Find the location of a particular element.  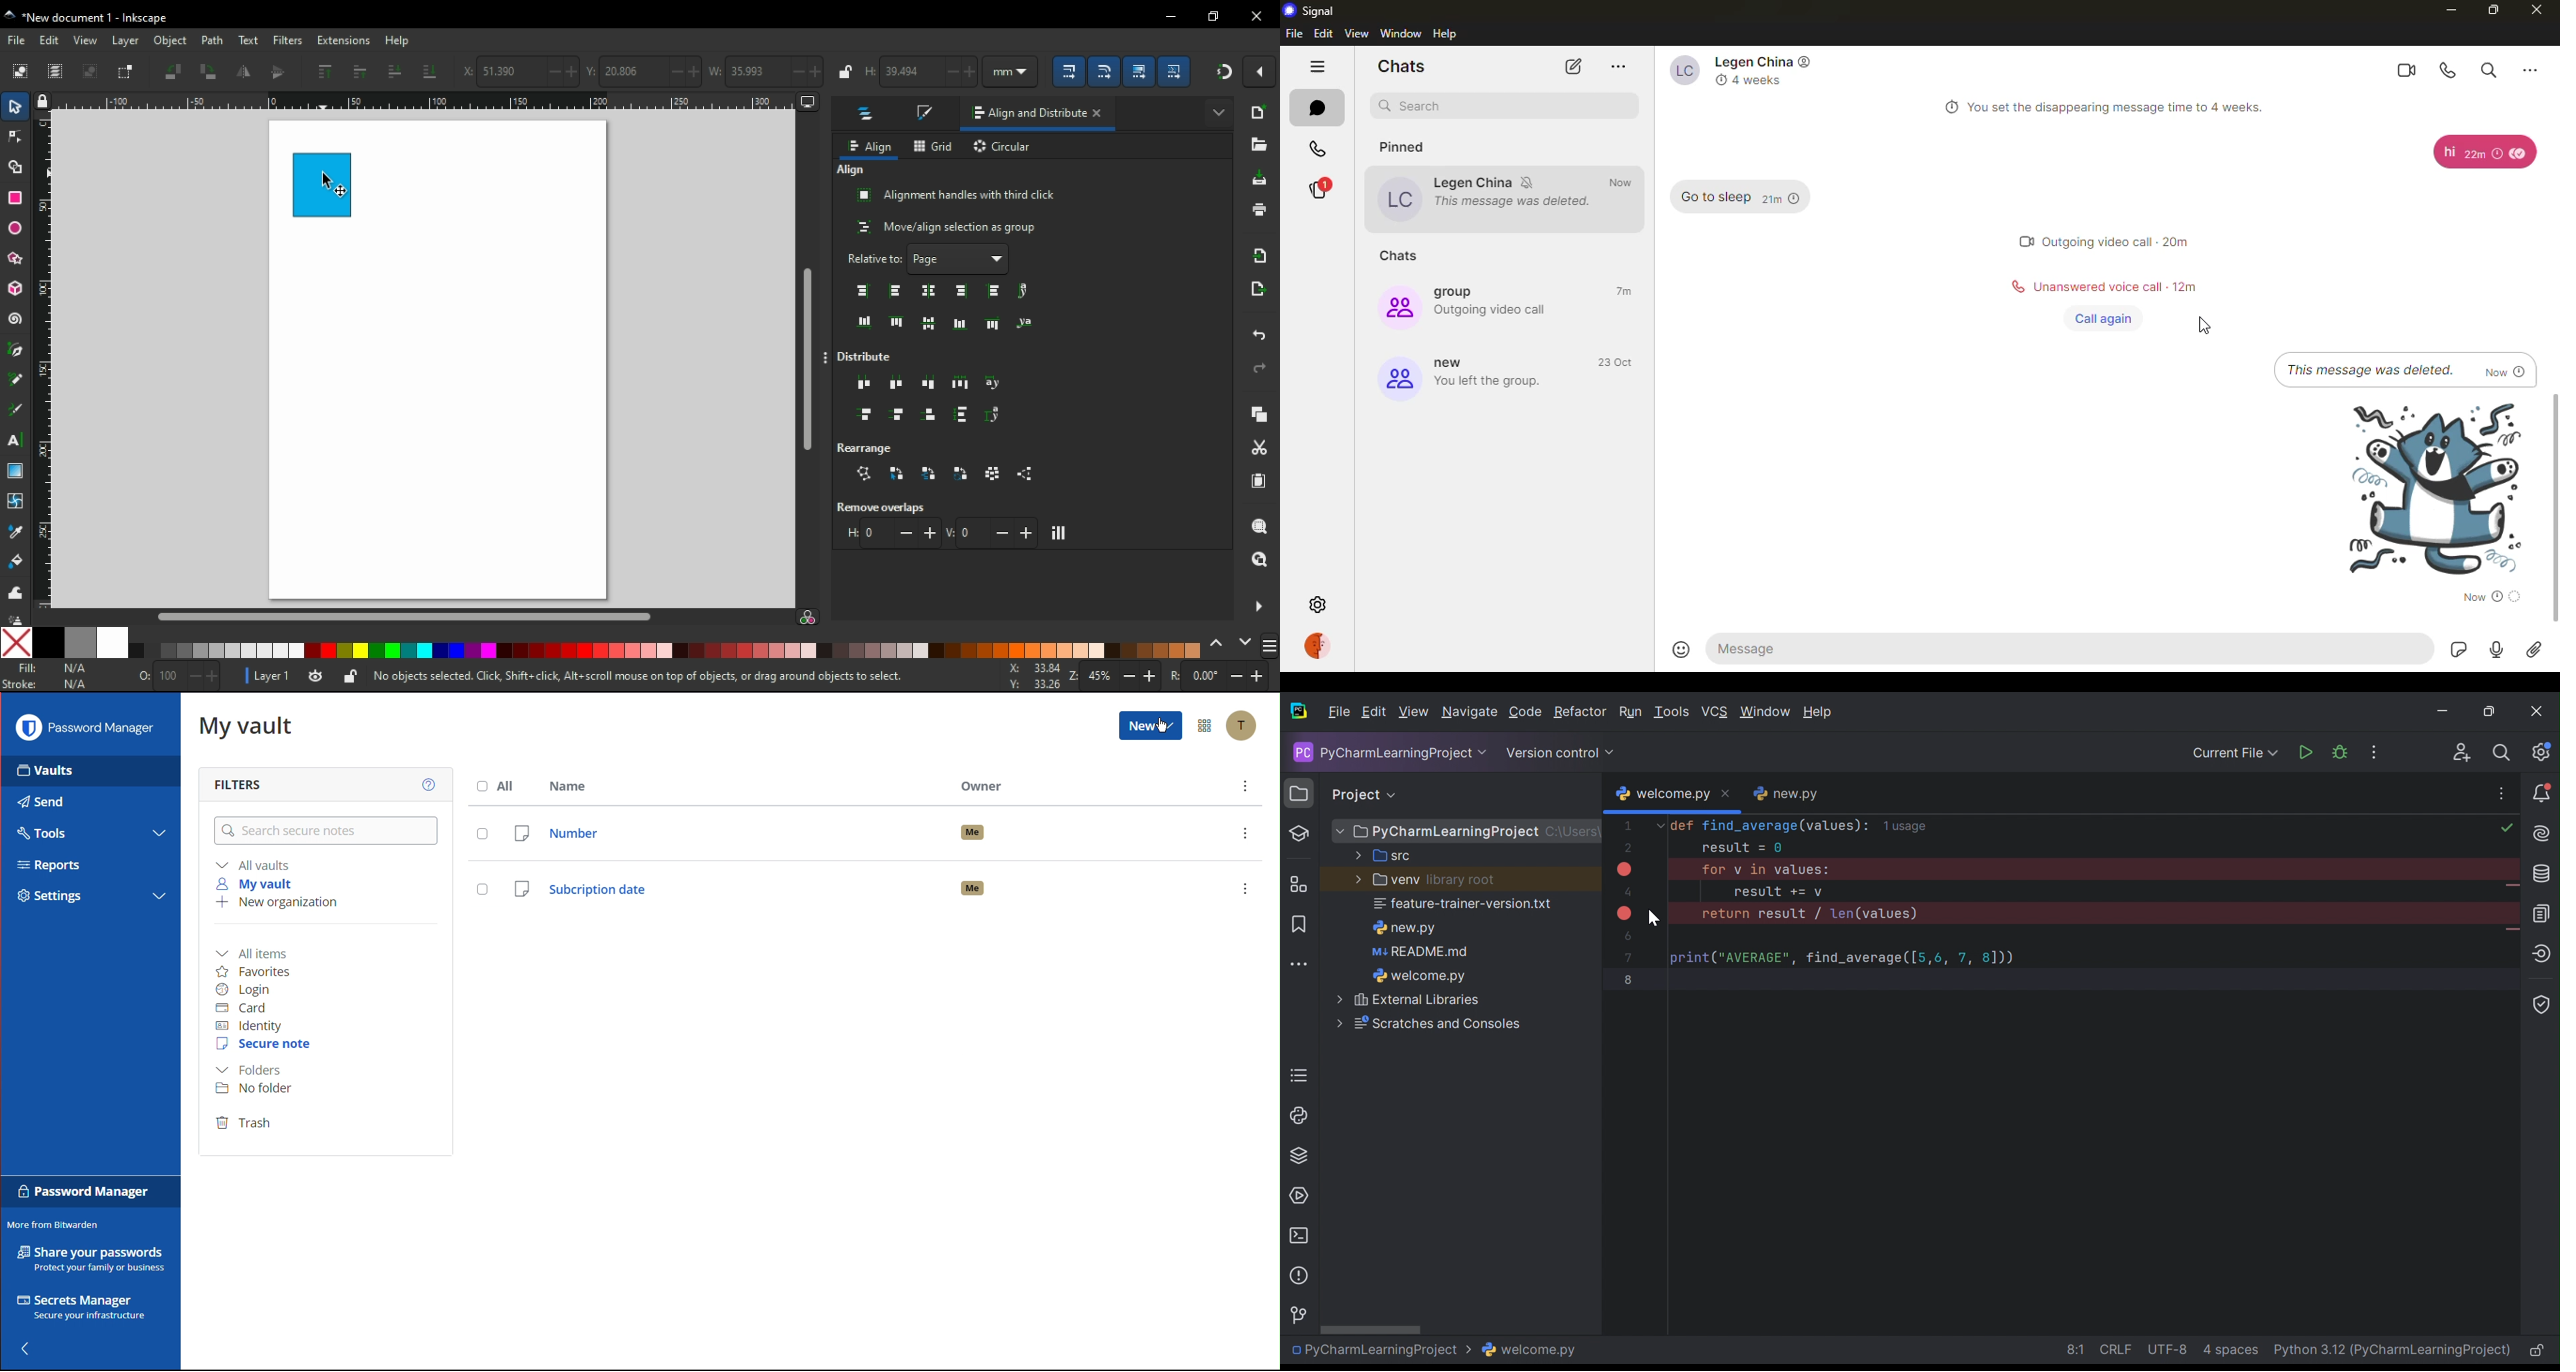

22m is located at coordinates (2474, 156).